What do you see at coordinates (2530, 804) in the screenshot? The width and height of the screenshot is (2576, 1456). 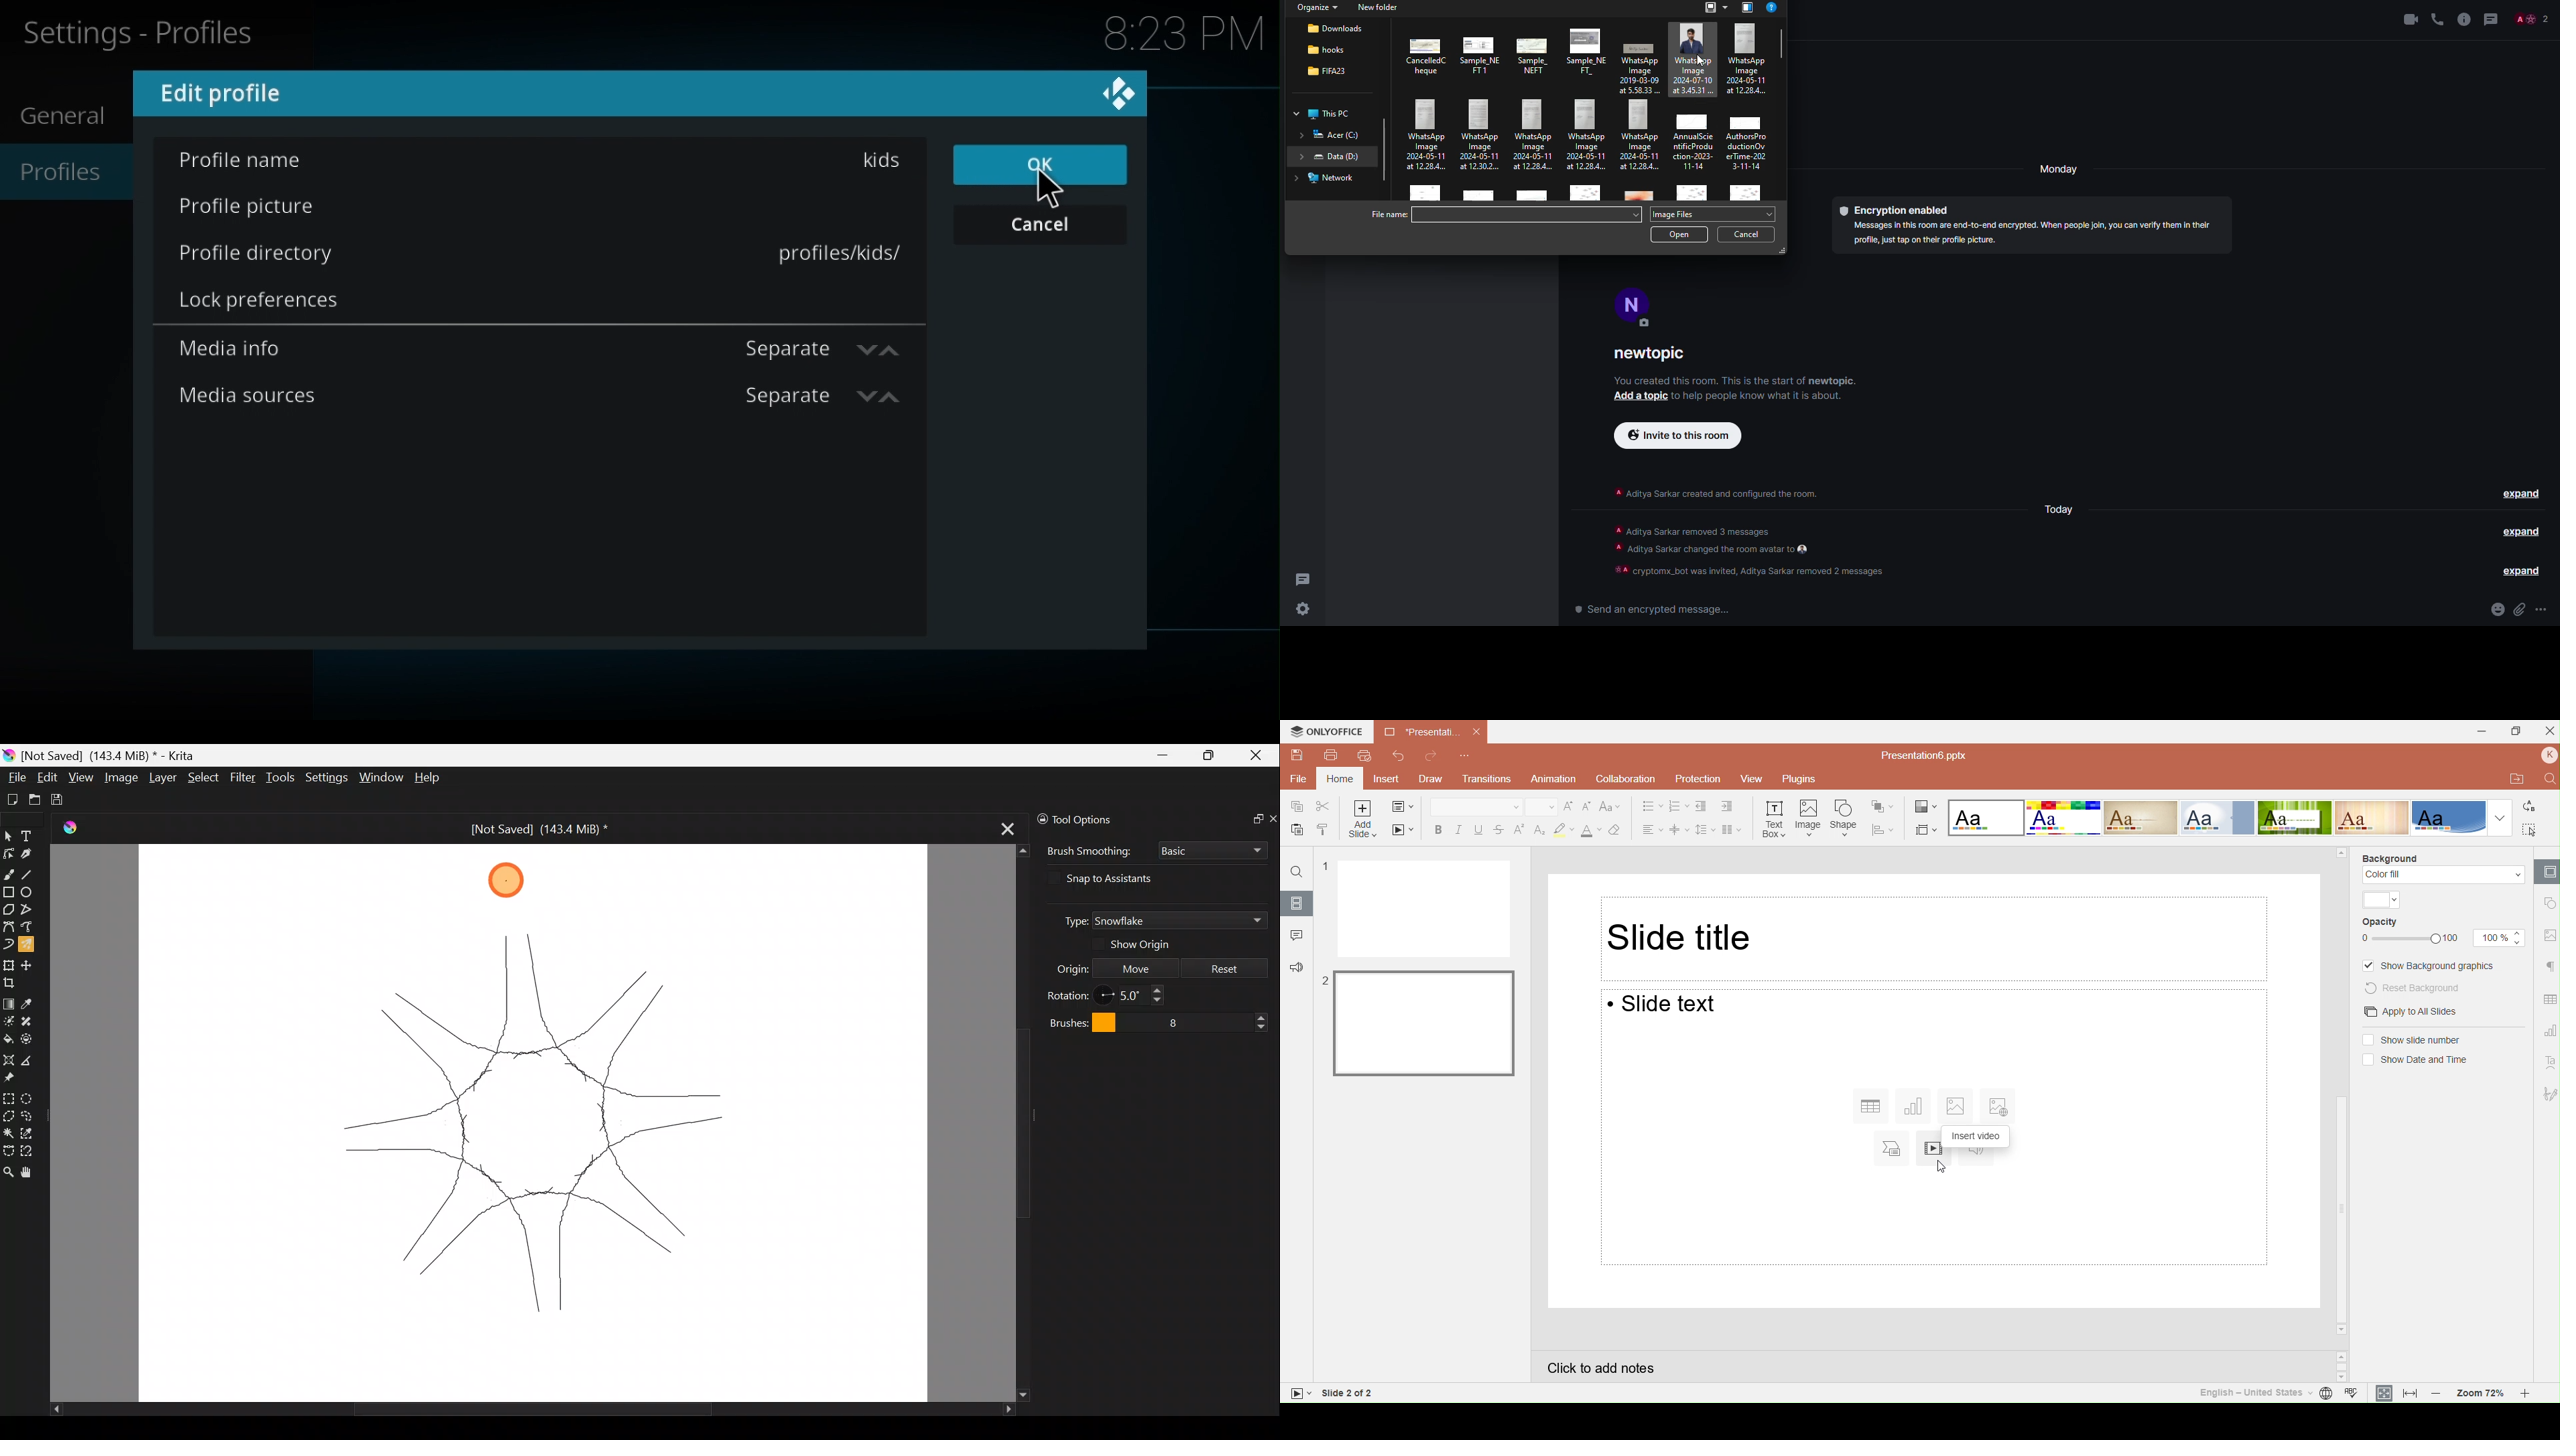 I see `Replace` at bounding box center [2530, 804].